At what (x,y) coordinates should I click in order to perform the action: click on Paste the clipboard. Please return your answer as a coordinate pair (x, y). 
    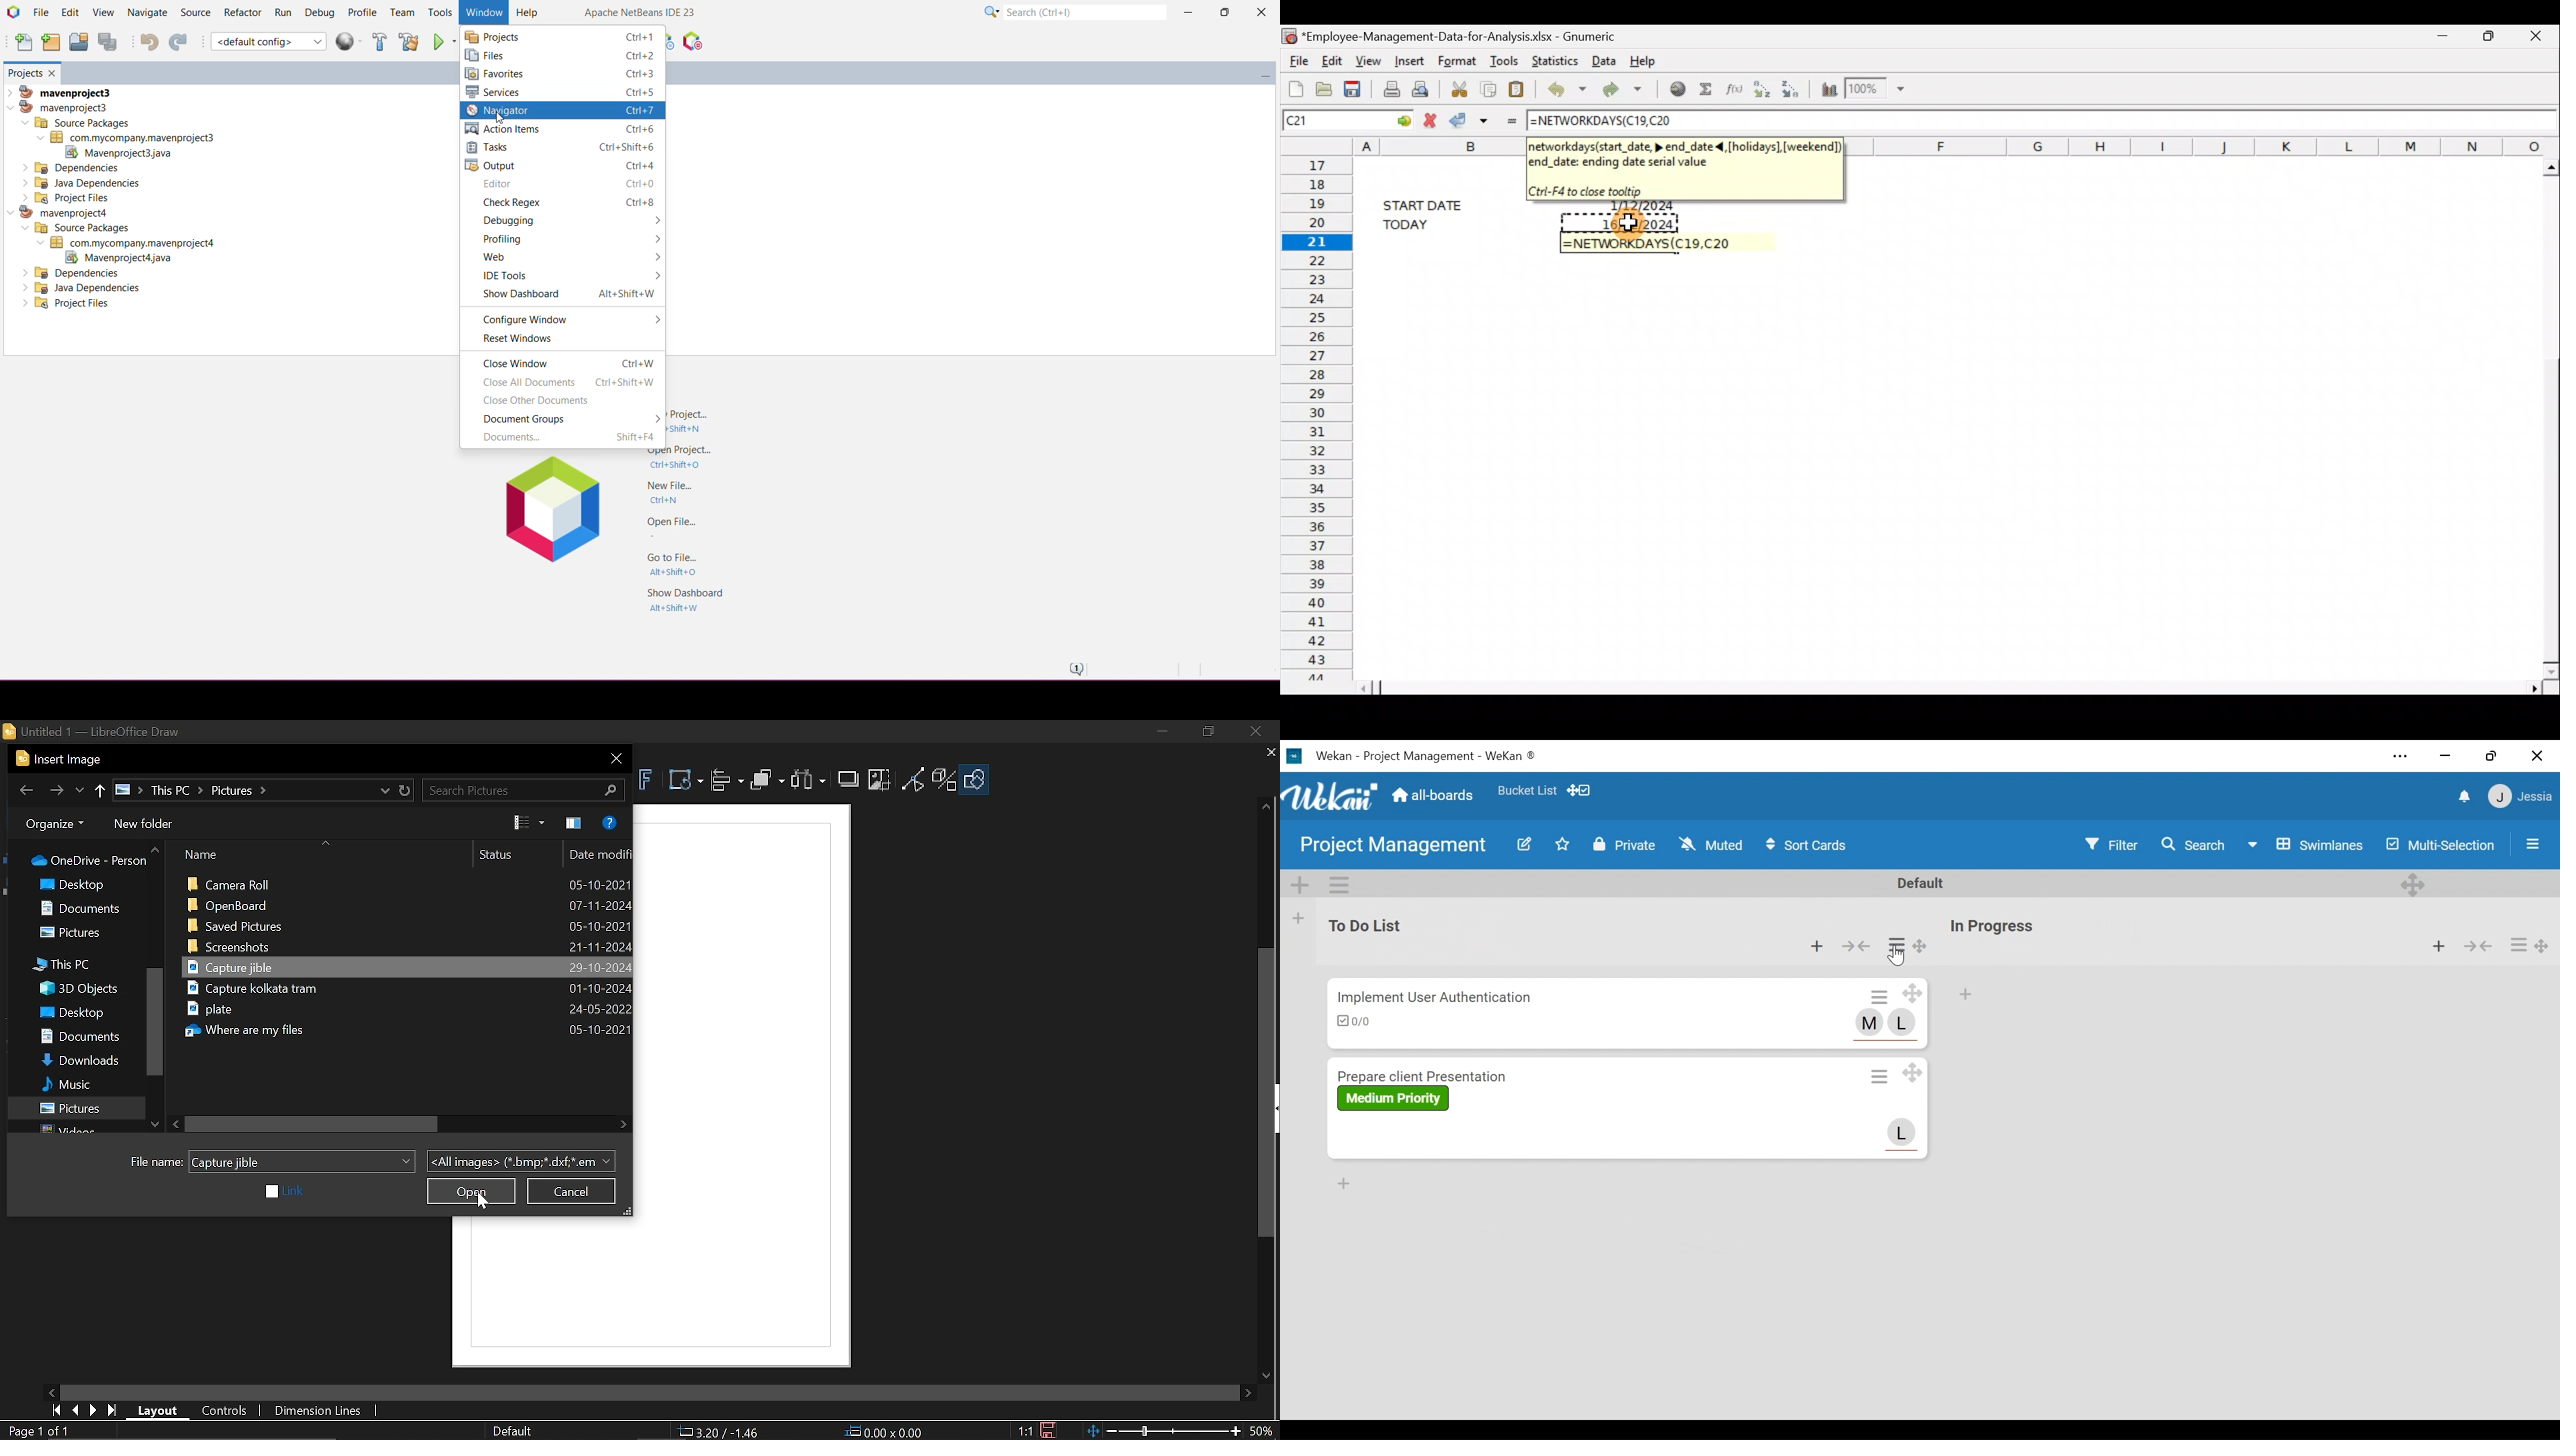
    Looking at the image, I should click on (1519, 87).